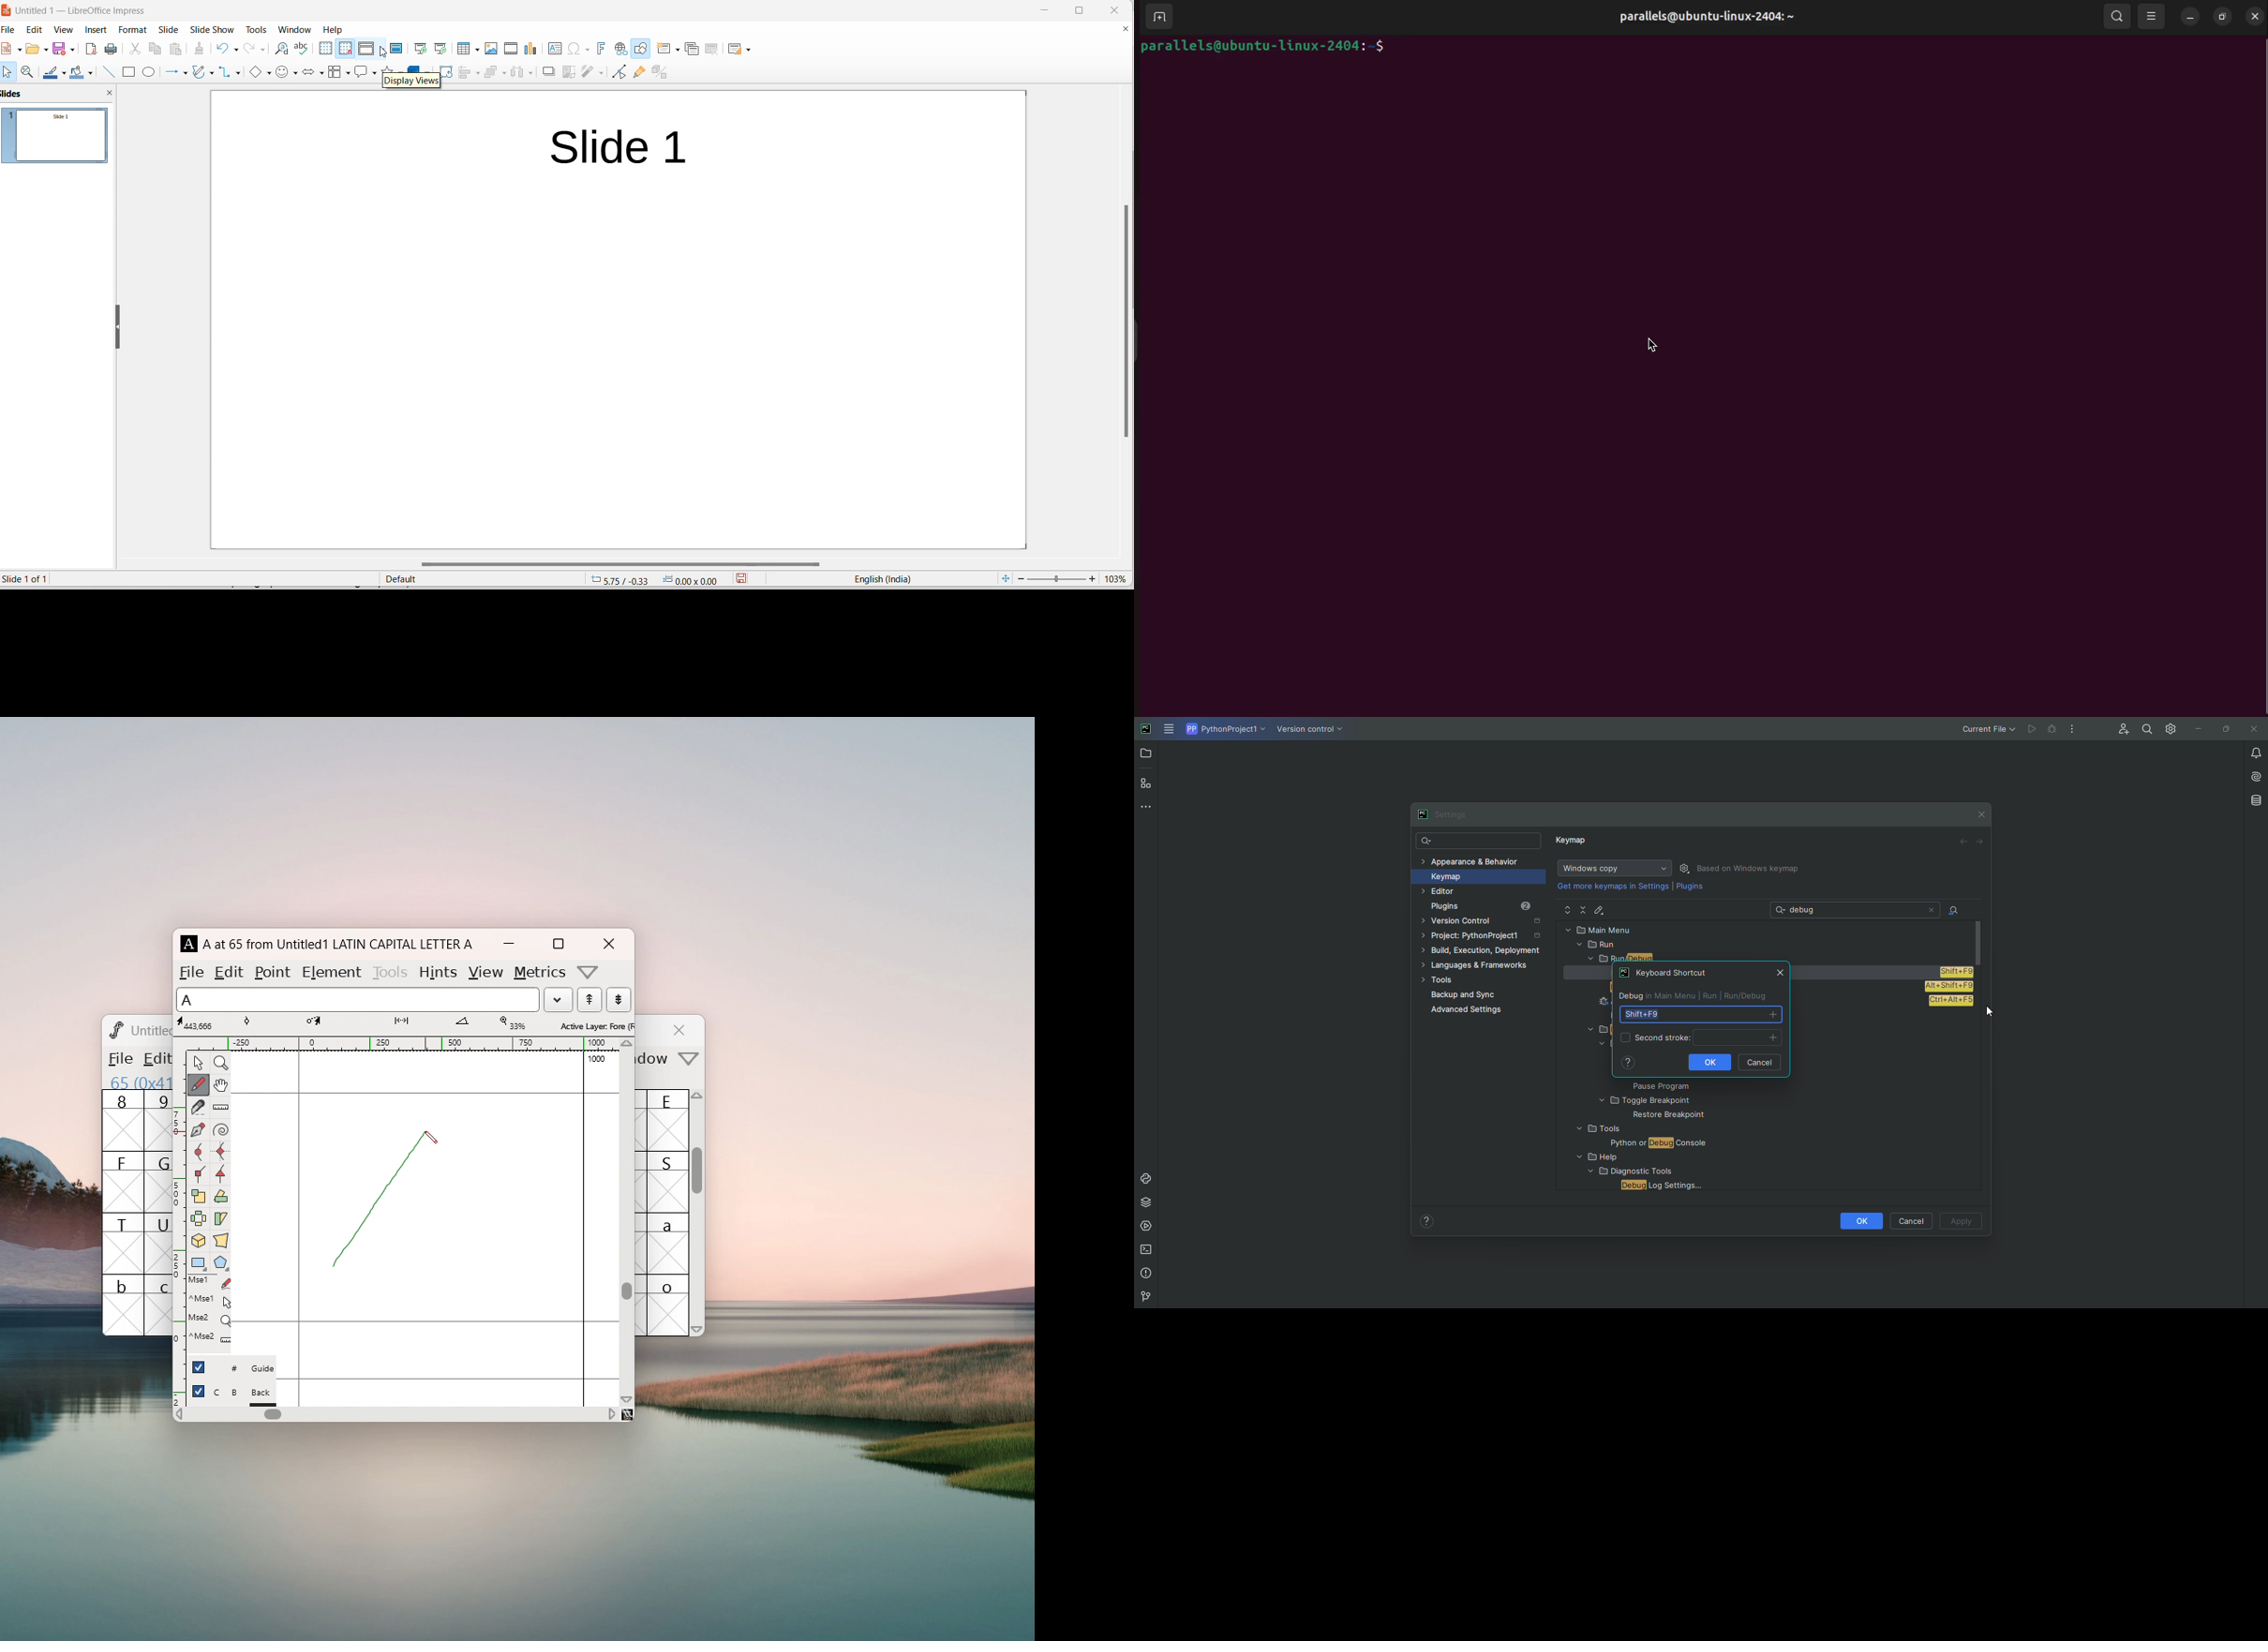 The width and height of the screenshot is (2268, 1652). I want to click on element, so click(331, 970).